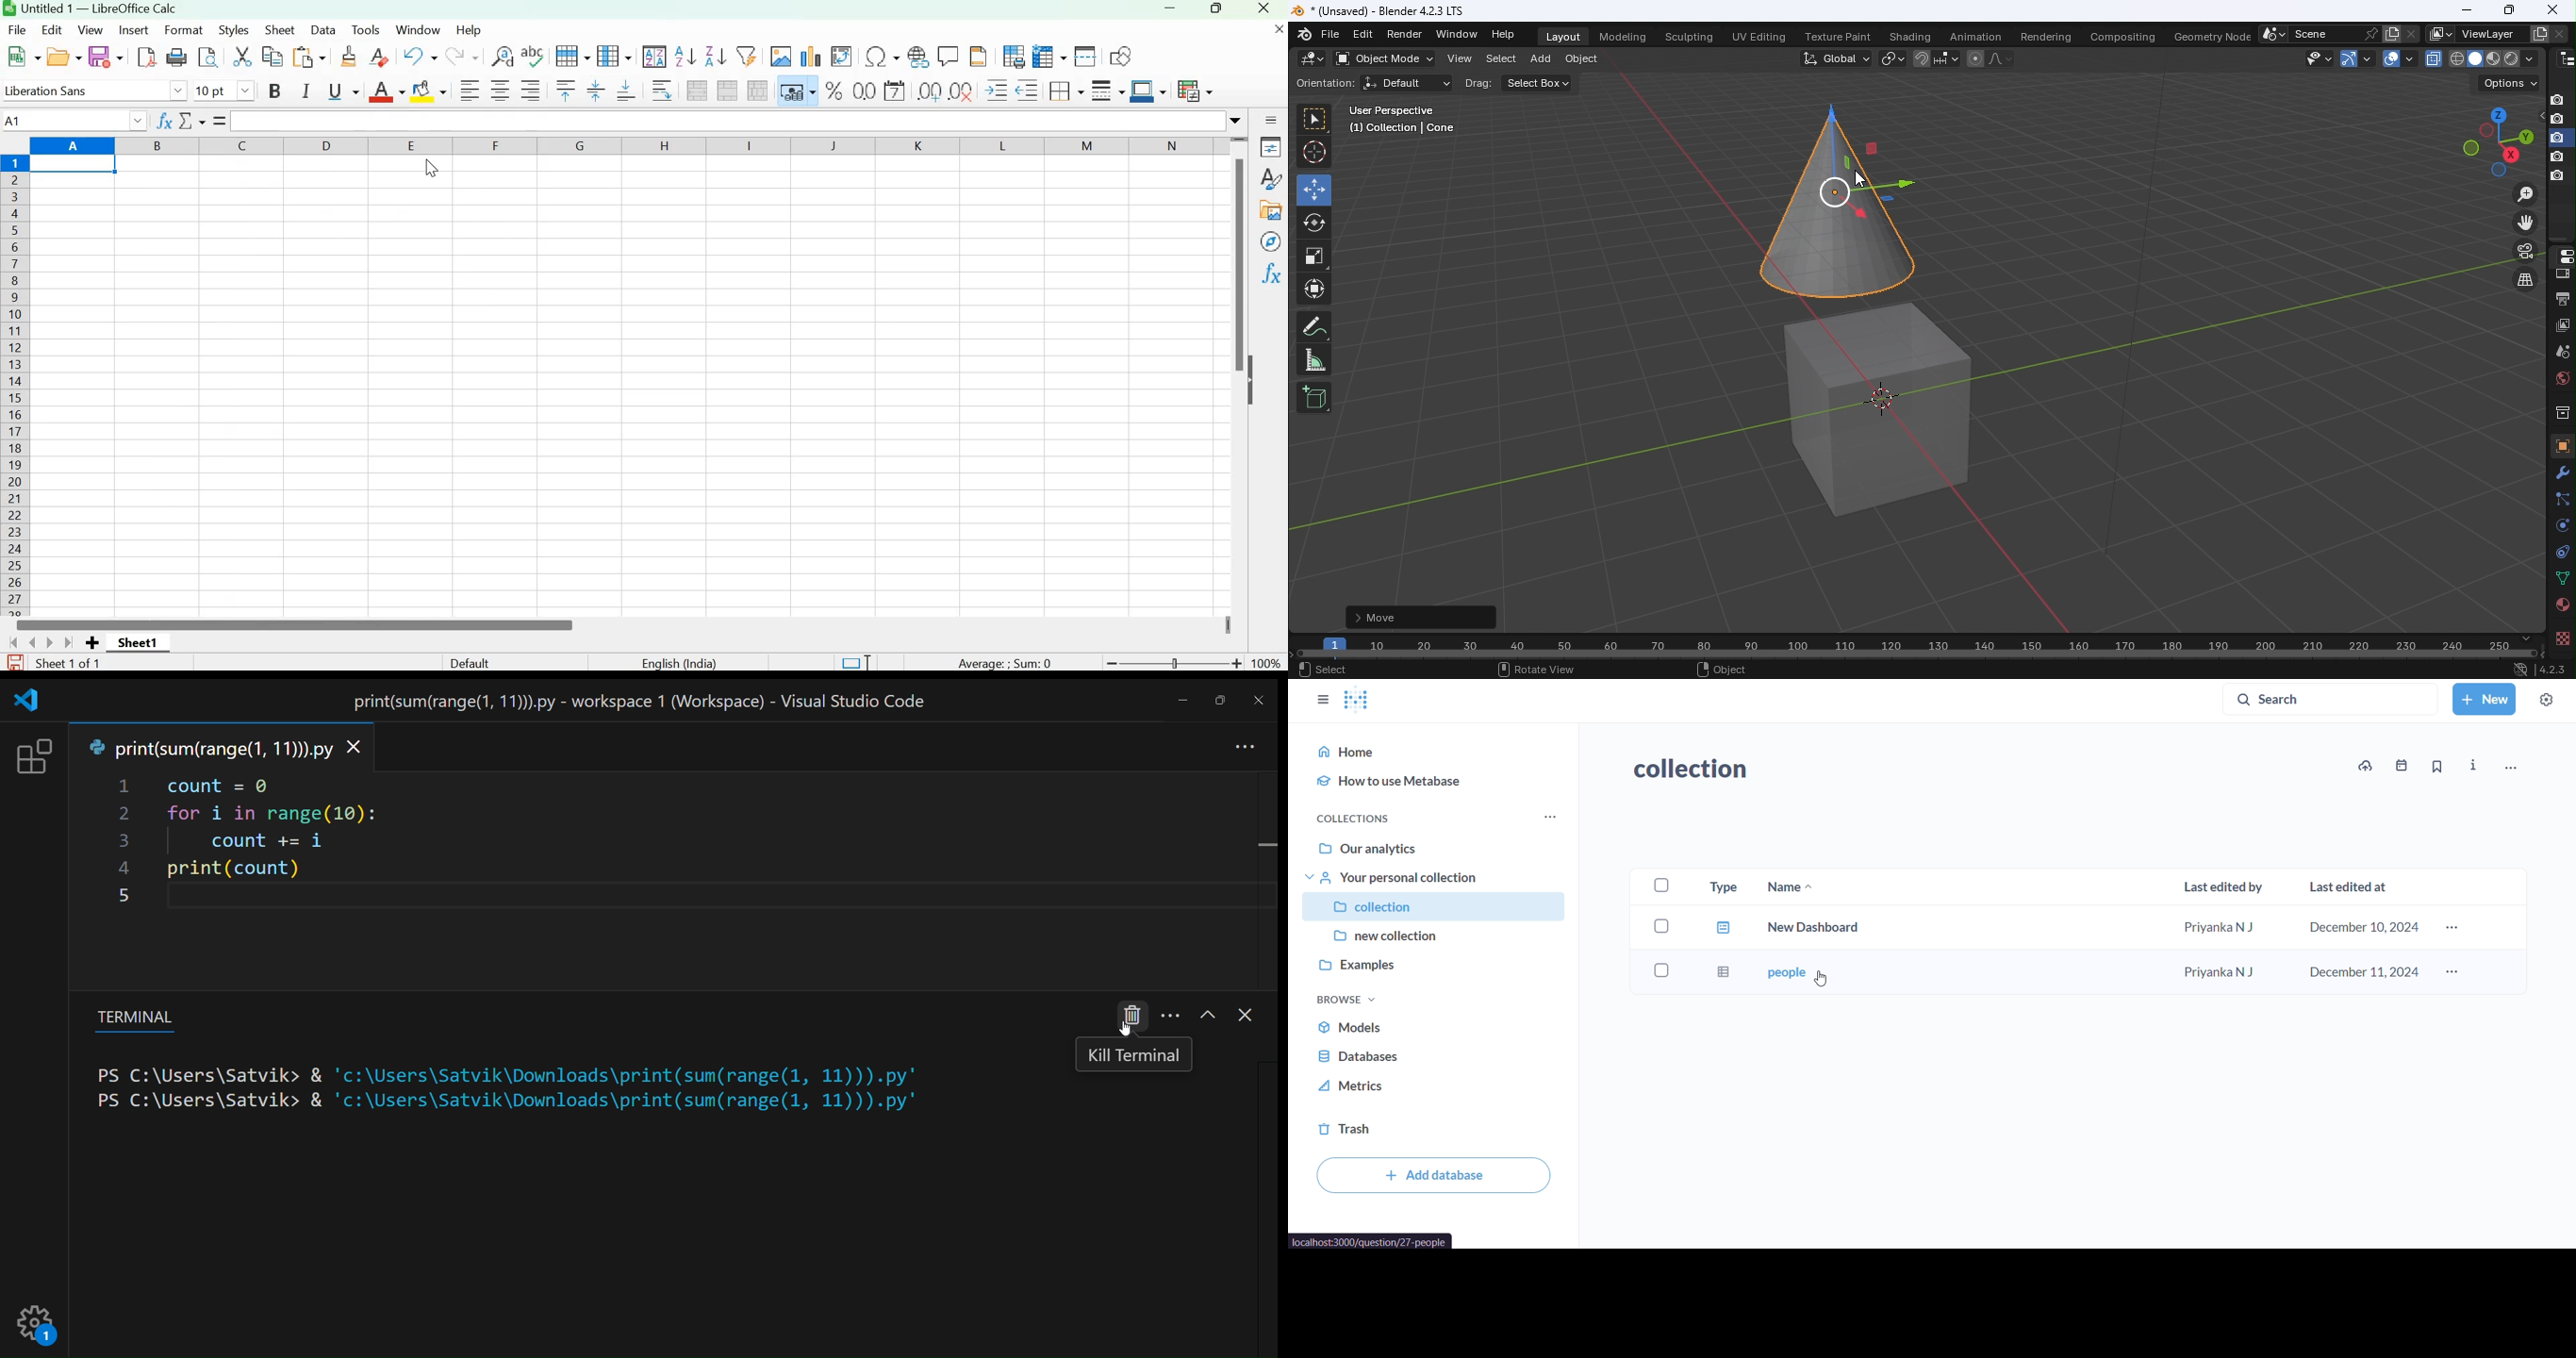  I want to click on close panel, so click(1245, 1018).